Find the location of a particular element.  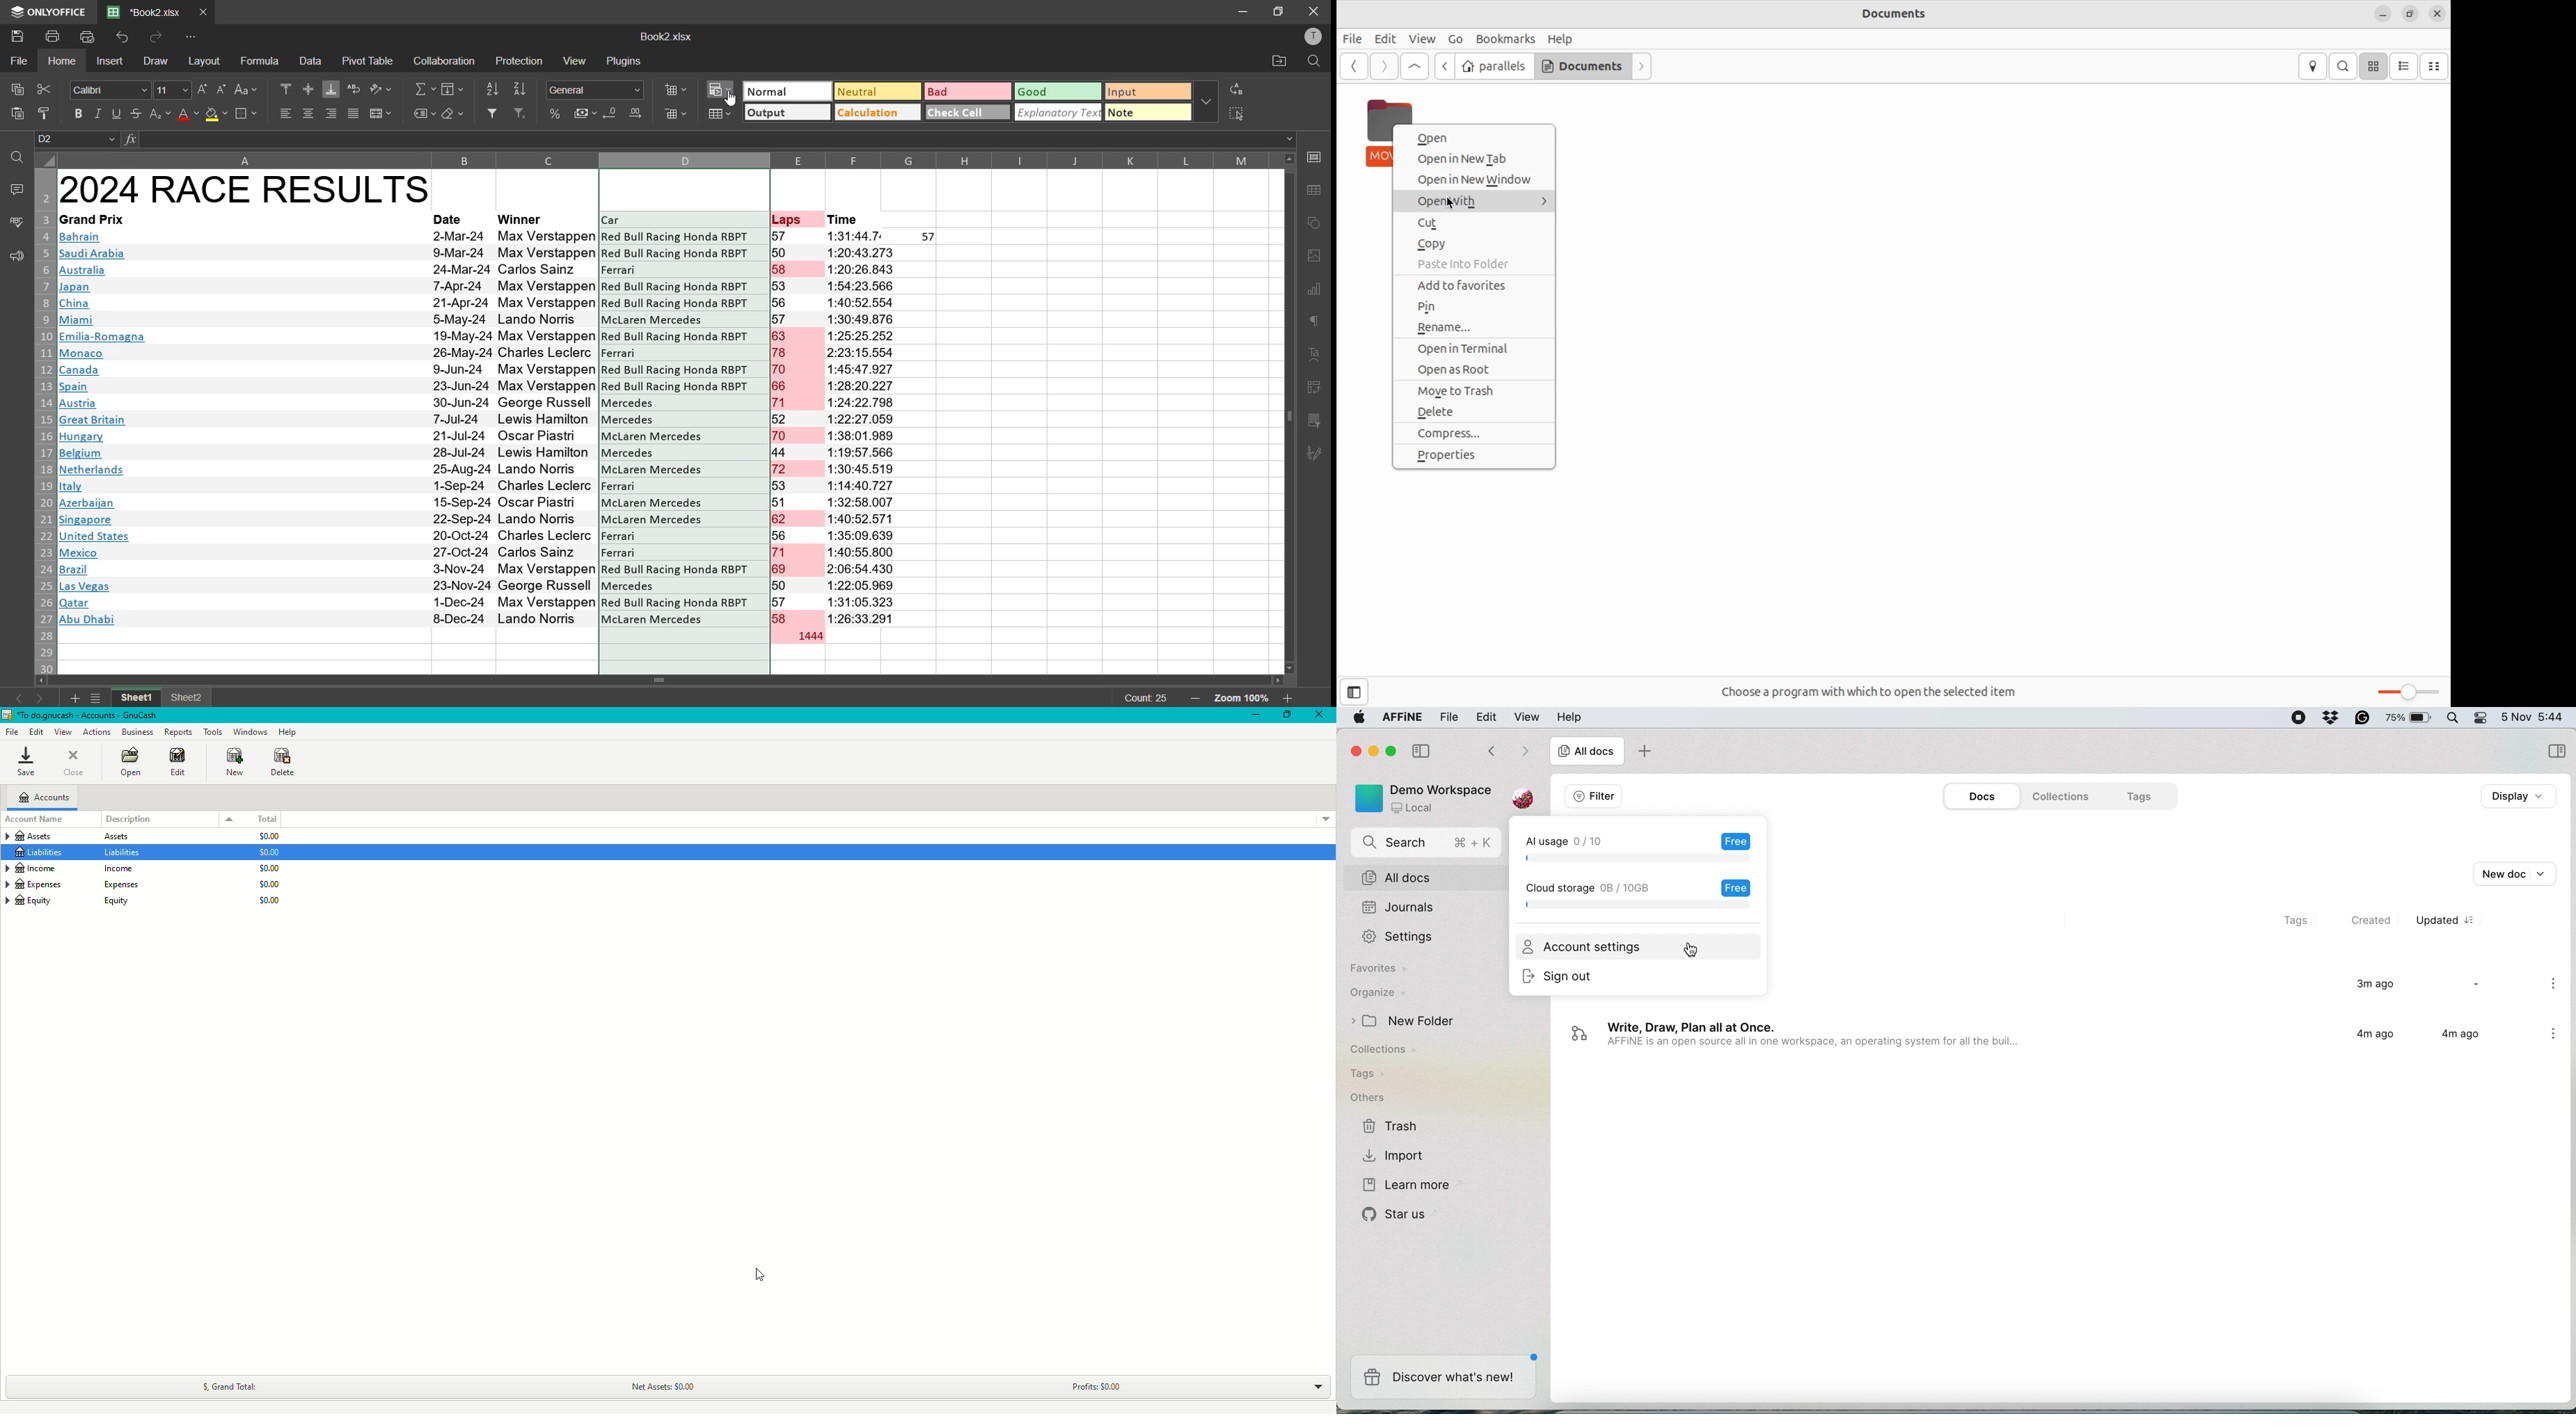

calculation is located at coordinates (874, 112).